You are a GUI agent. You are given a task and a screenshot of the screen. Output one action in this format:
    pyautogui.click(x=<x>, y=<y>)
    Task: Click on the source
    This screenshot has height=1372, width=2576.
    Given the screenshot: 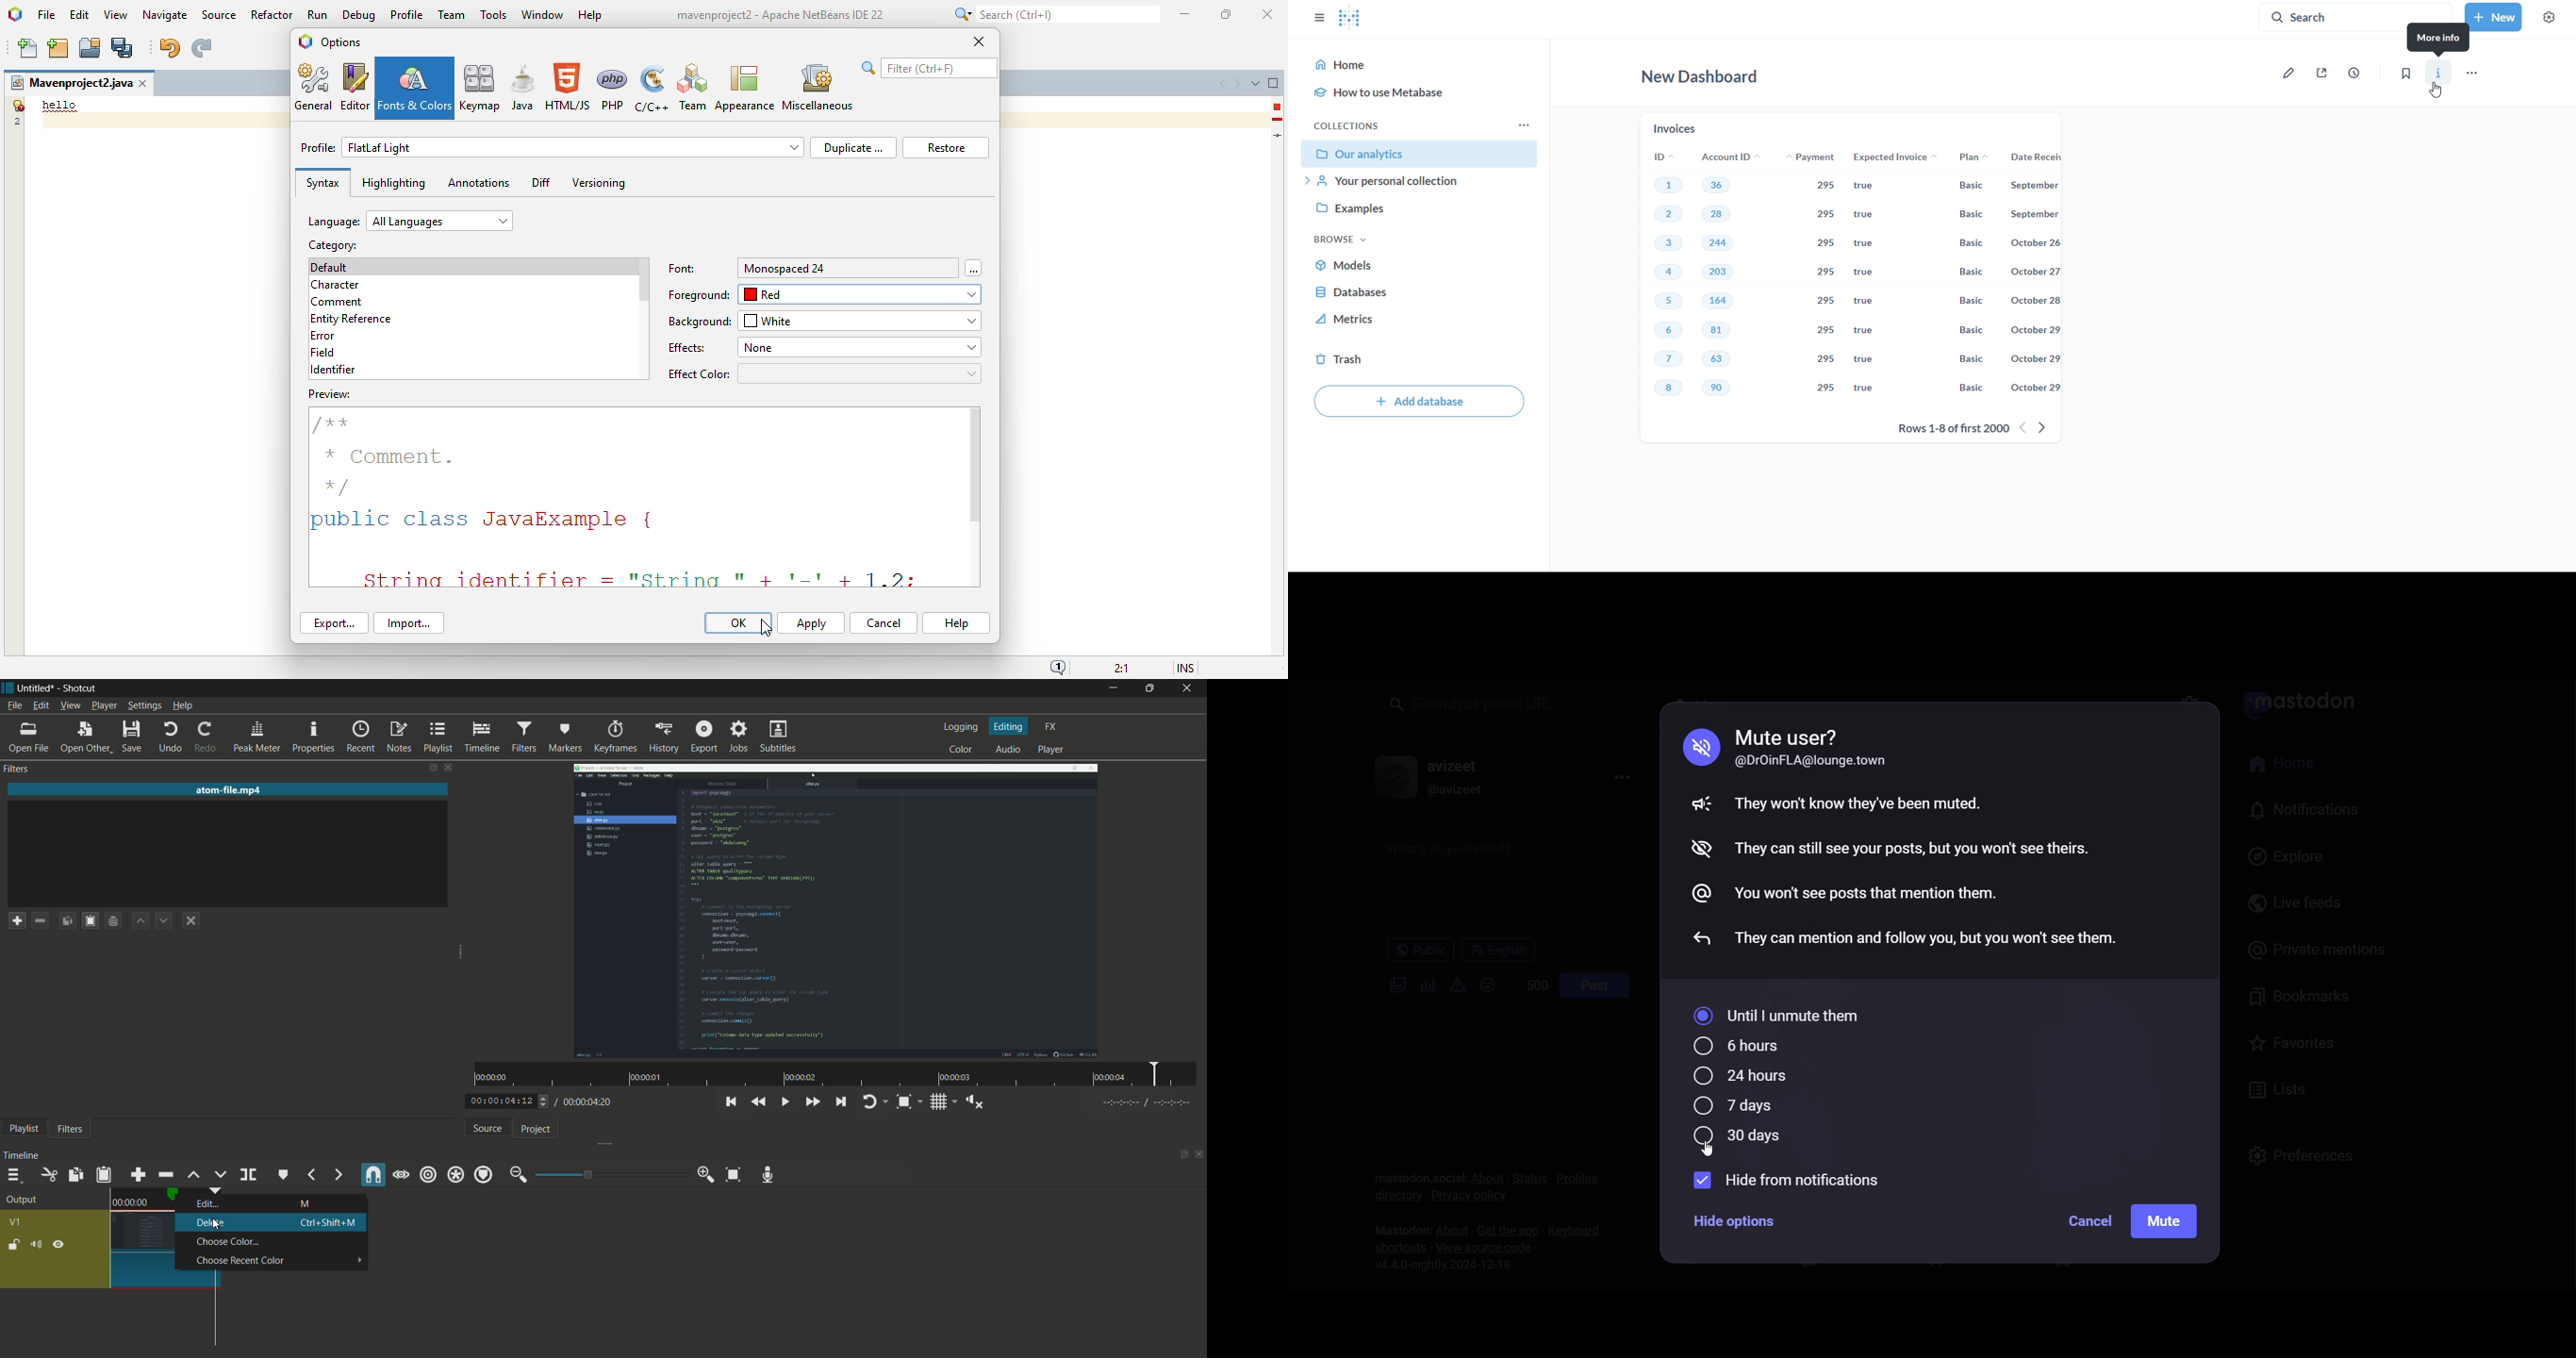 What is the action you would take?
    pyautogui.click(x=486, y=1129)
    